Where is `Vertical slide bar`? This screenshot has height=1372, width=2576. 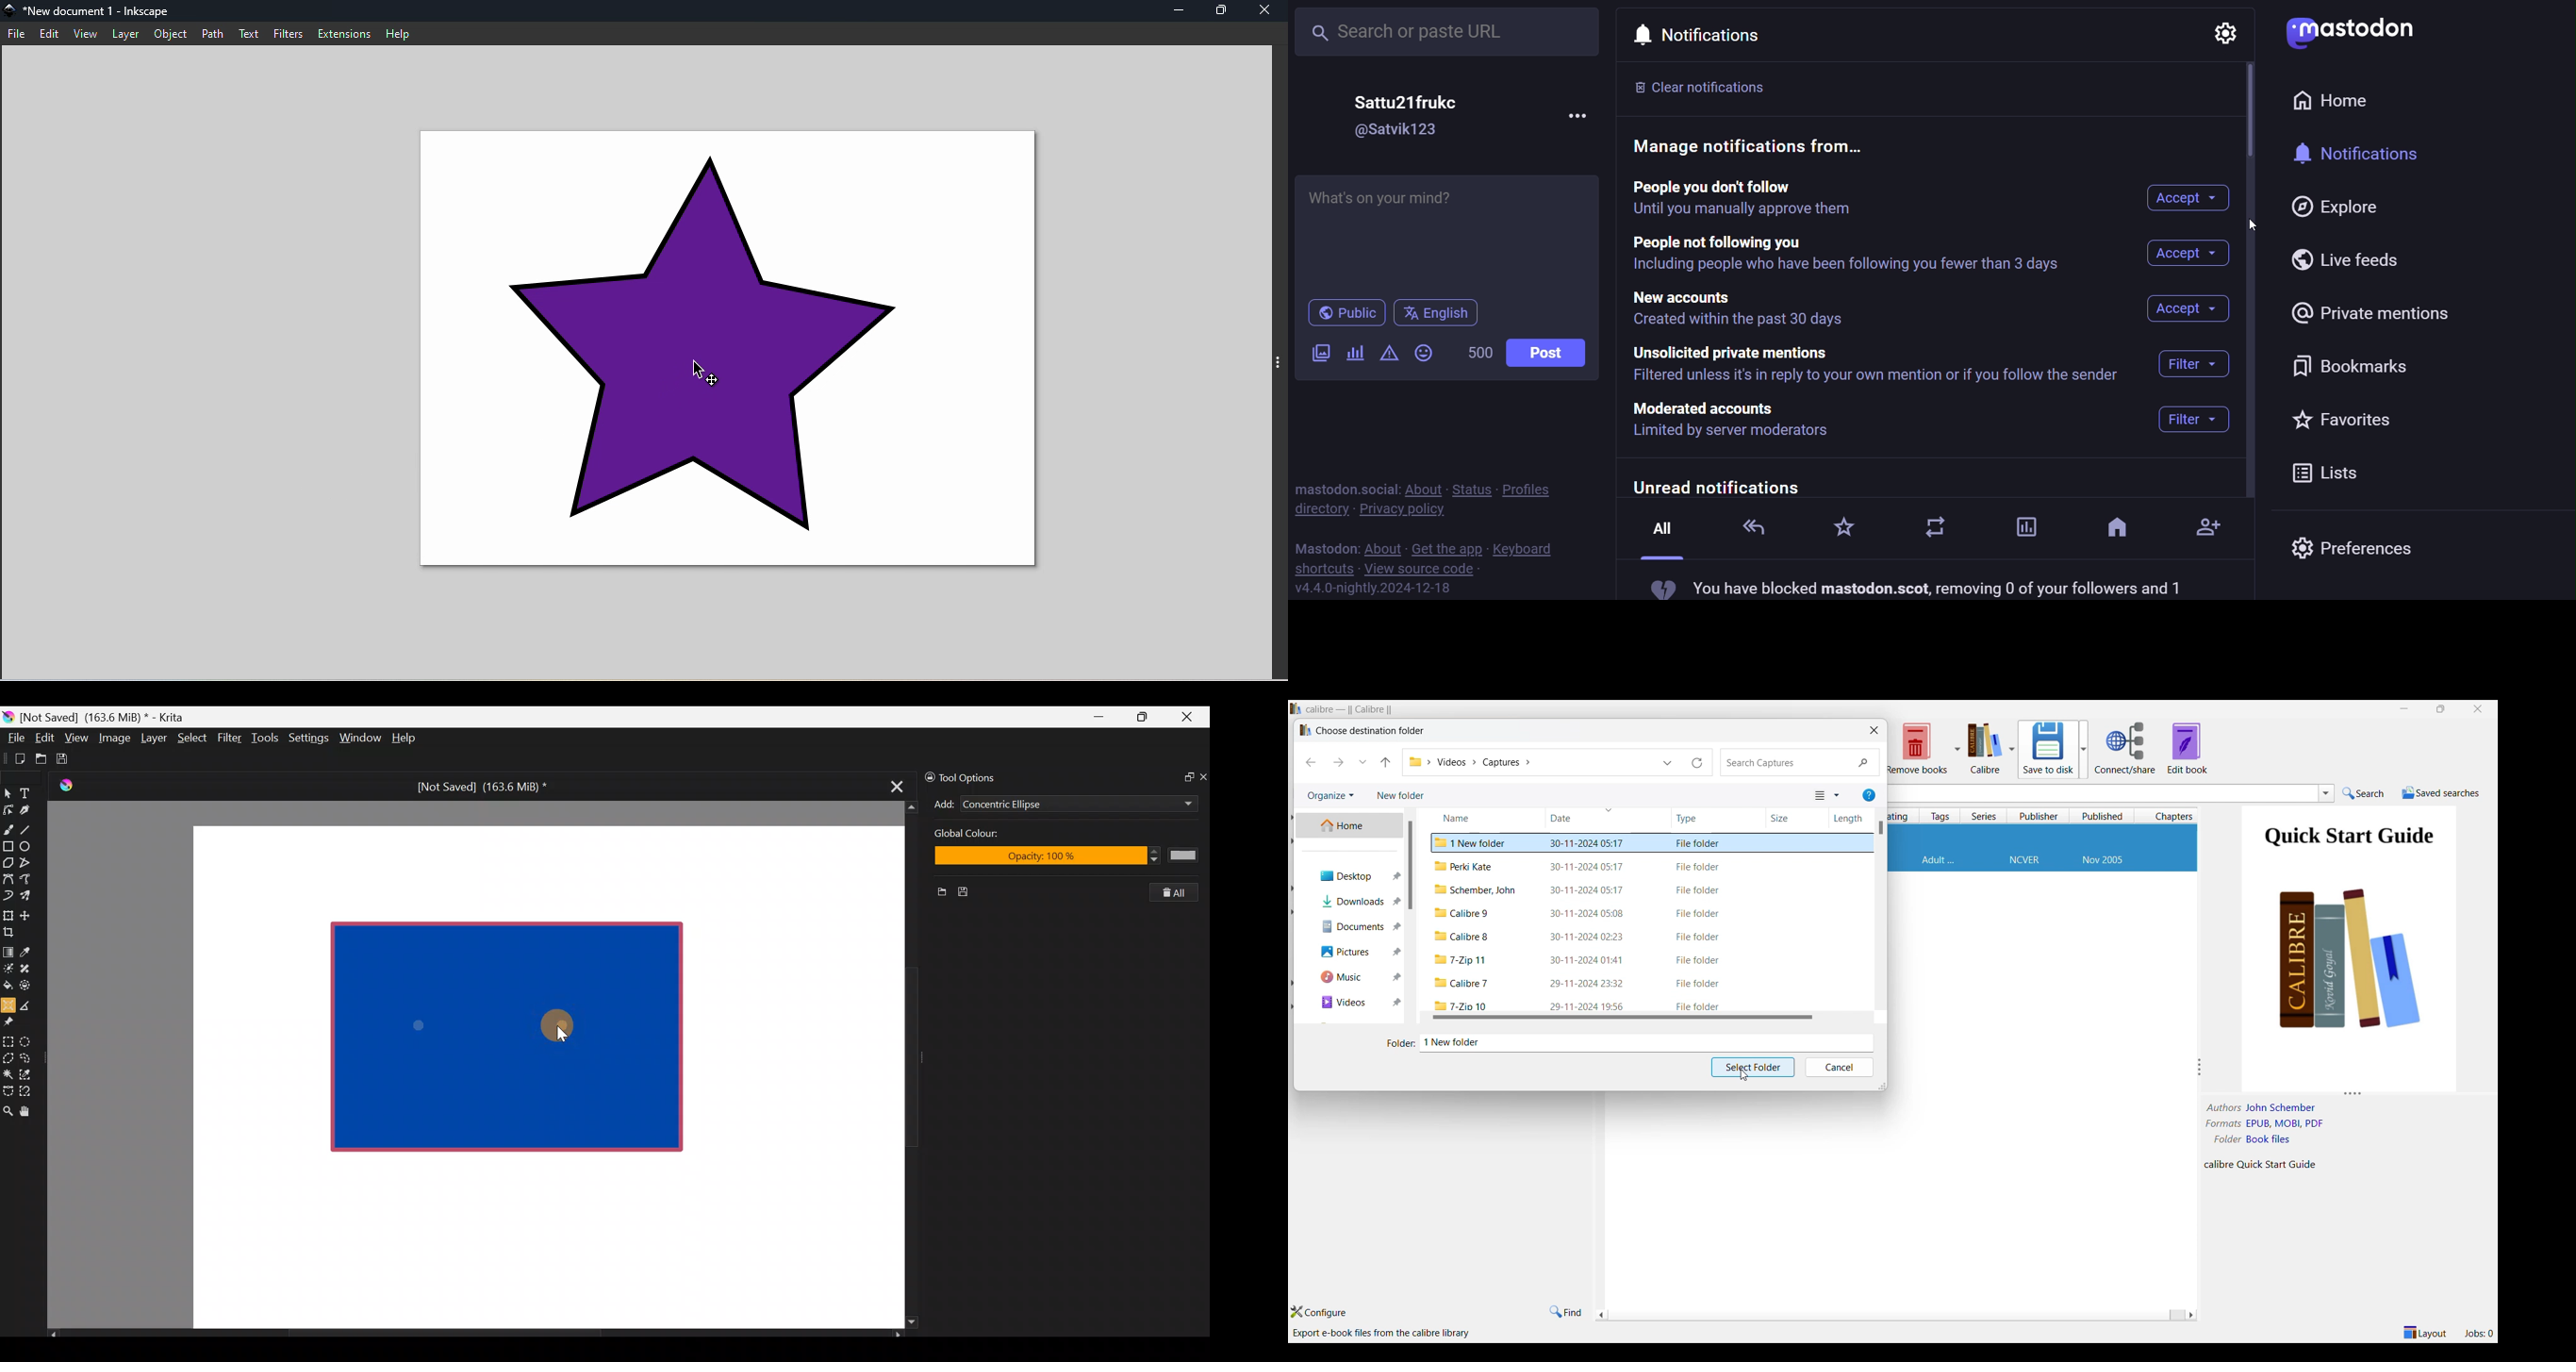
Vertical slide bar is located at coordinates (1882, 828).